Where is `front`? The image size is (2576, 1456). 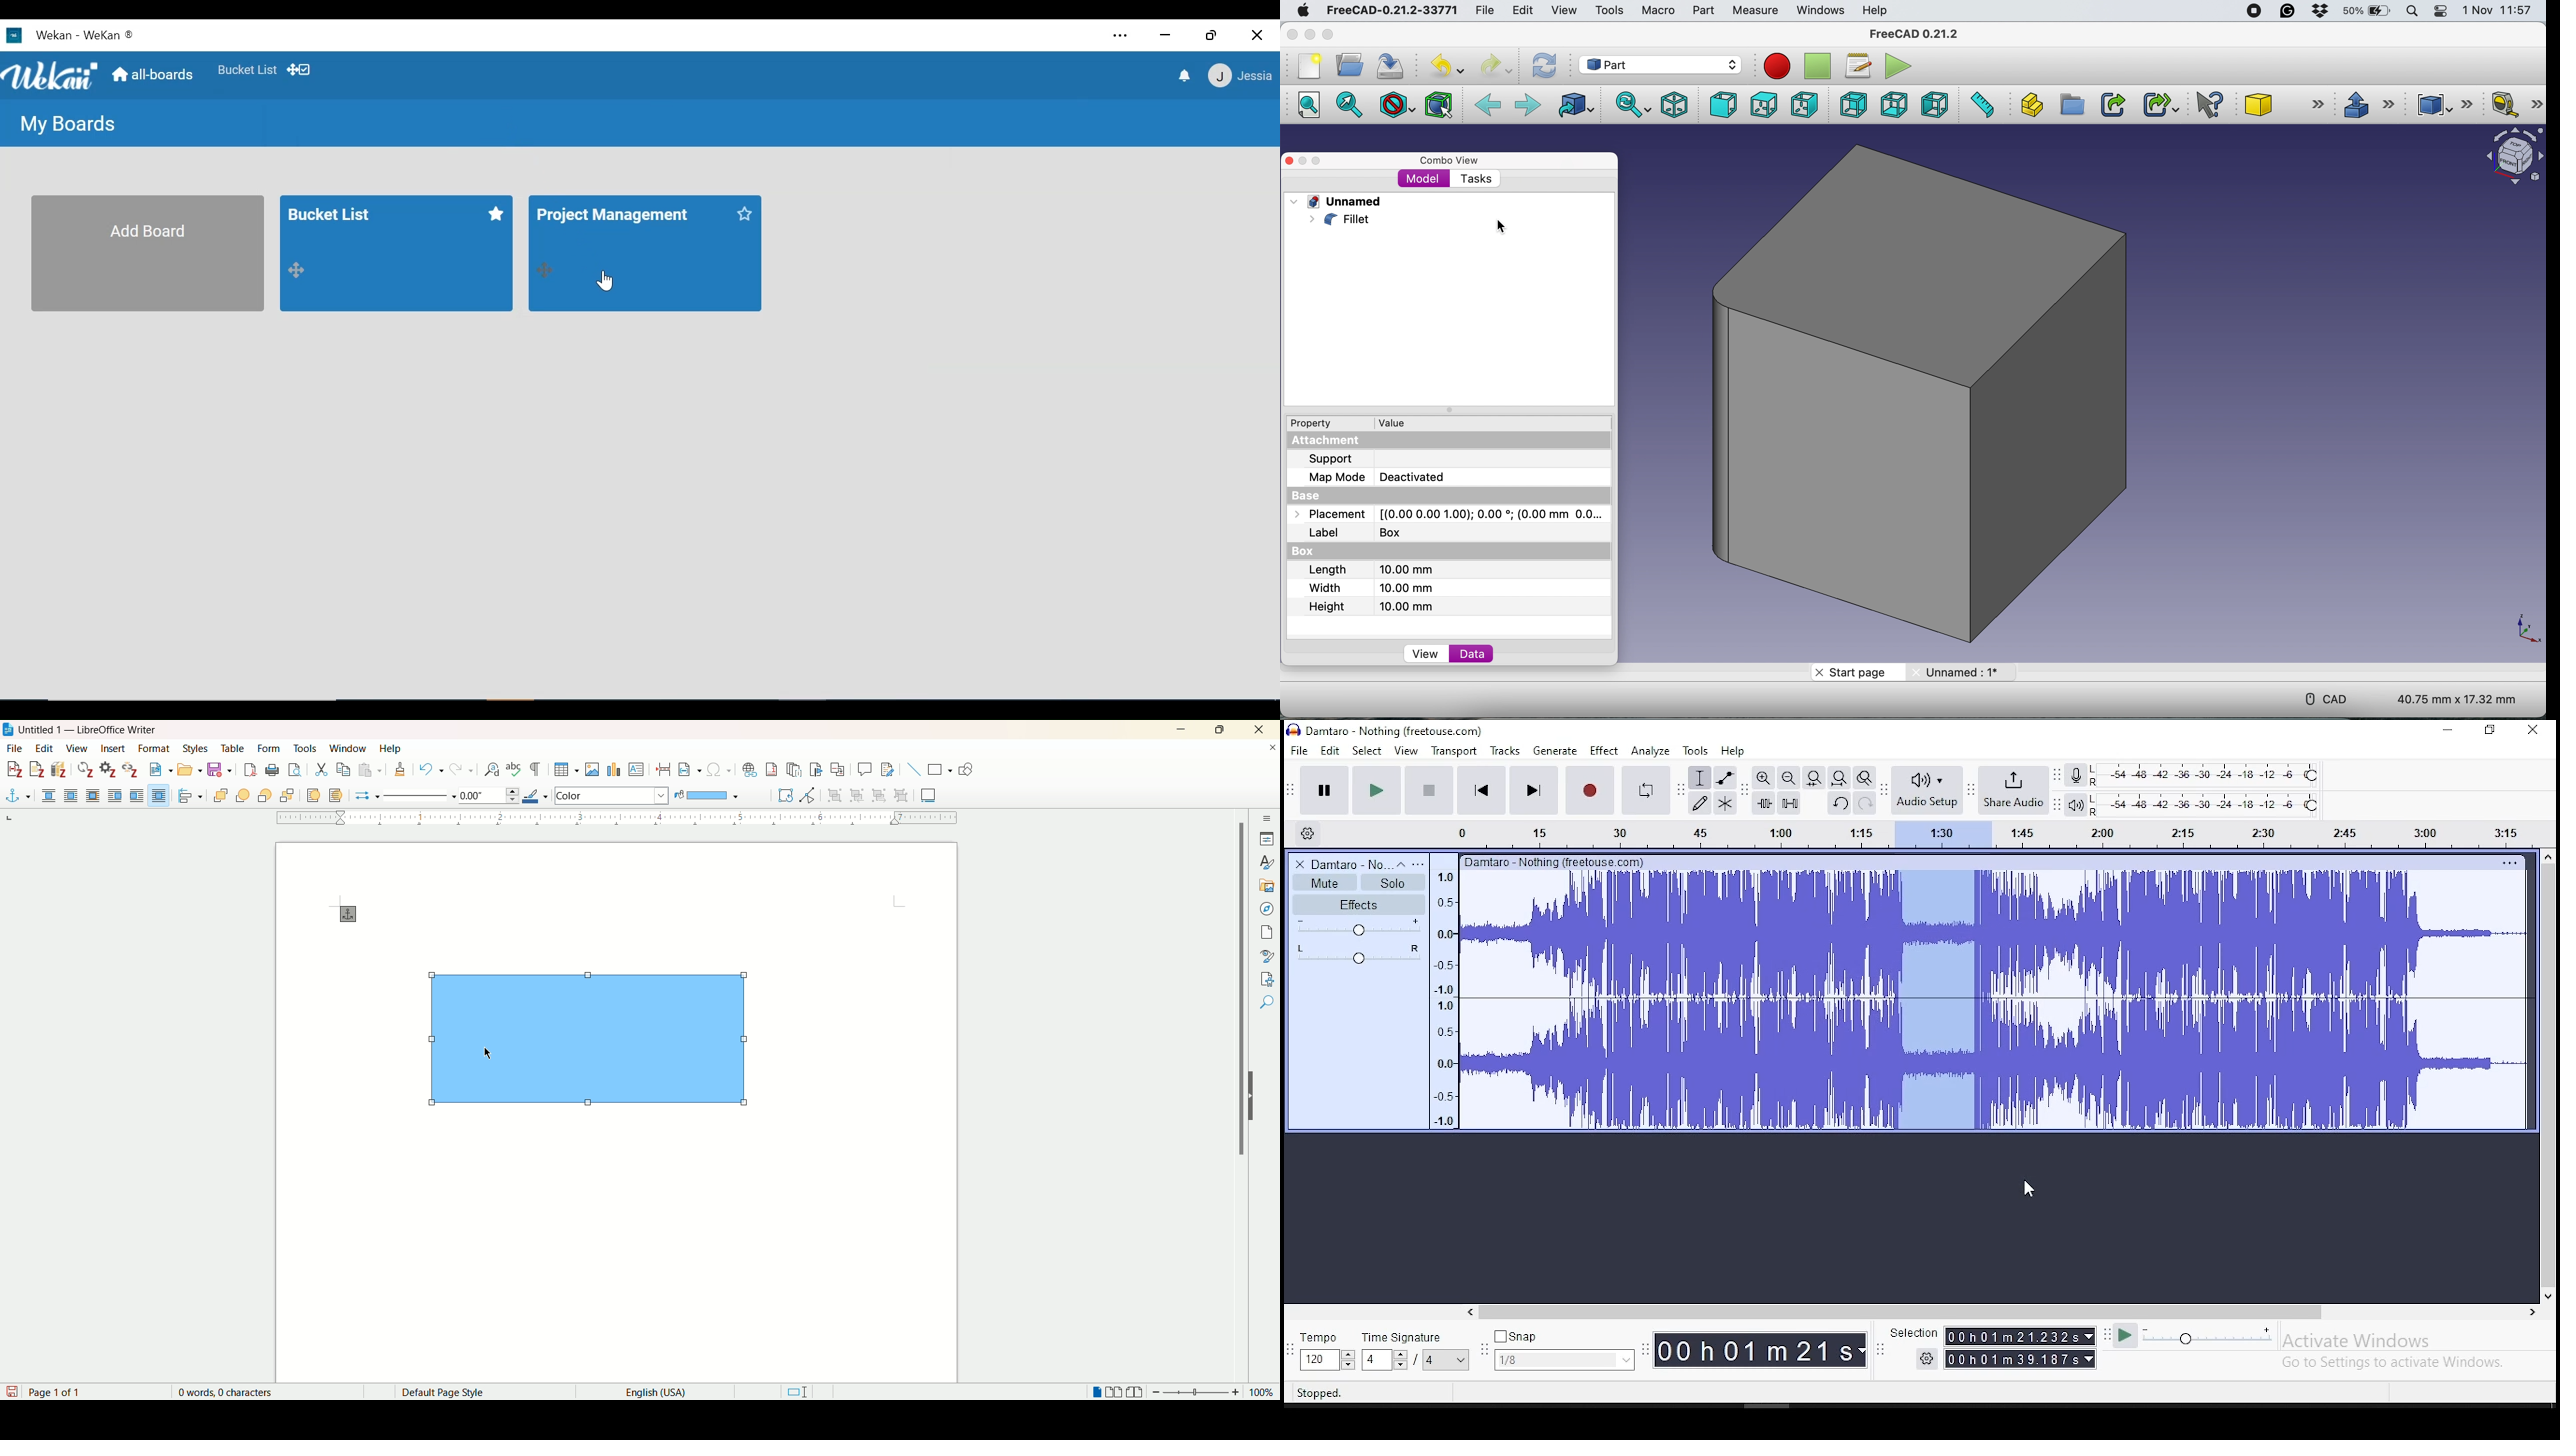
front is located at coordinates (1723, 106).